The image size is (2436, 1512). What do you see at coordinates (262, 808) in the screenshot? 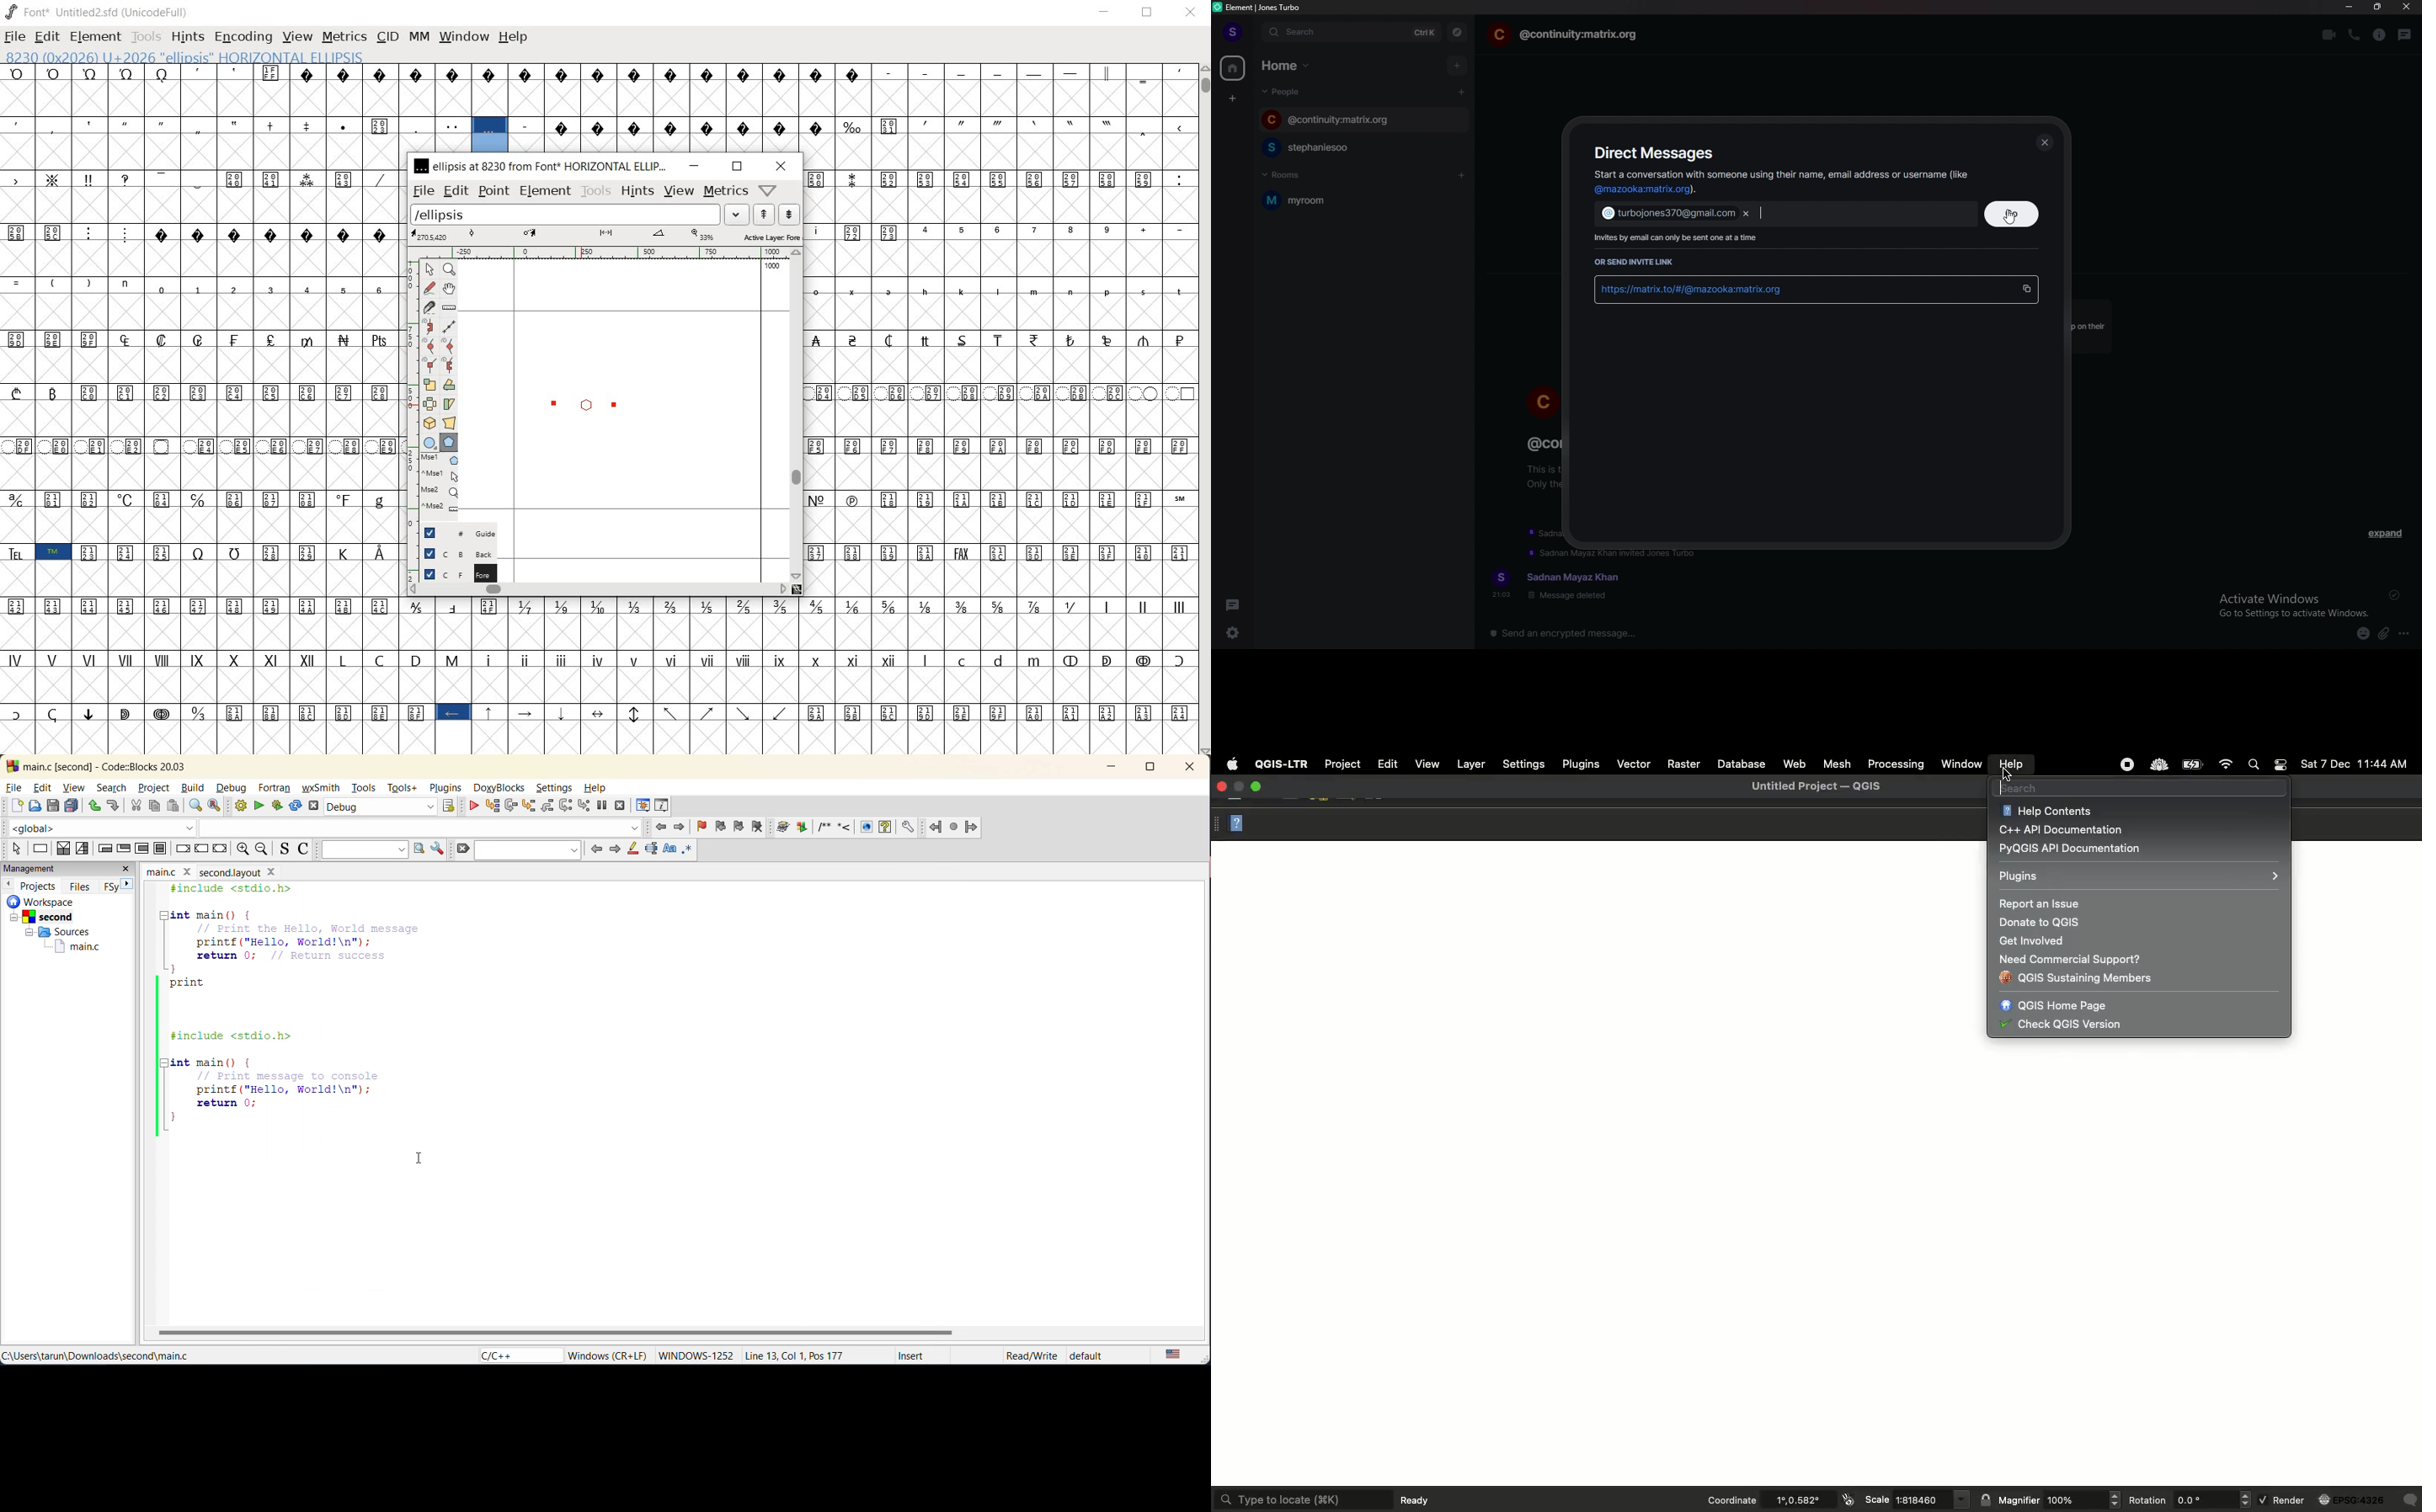
I see `run` at bounding box center [262, 808].